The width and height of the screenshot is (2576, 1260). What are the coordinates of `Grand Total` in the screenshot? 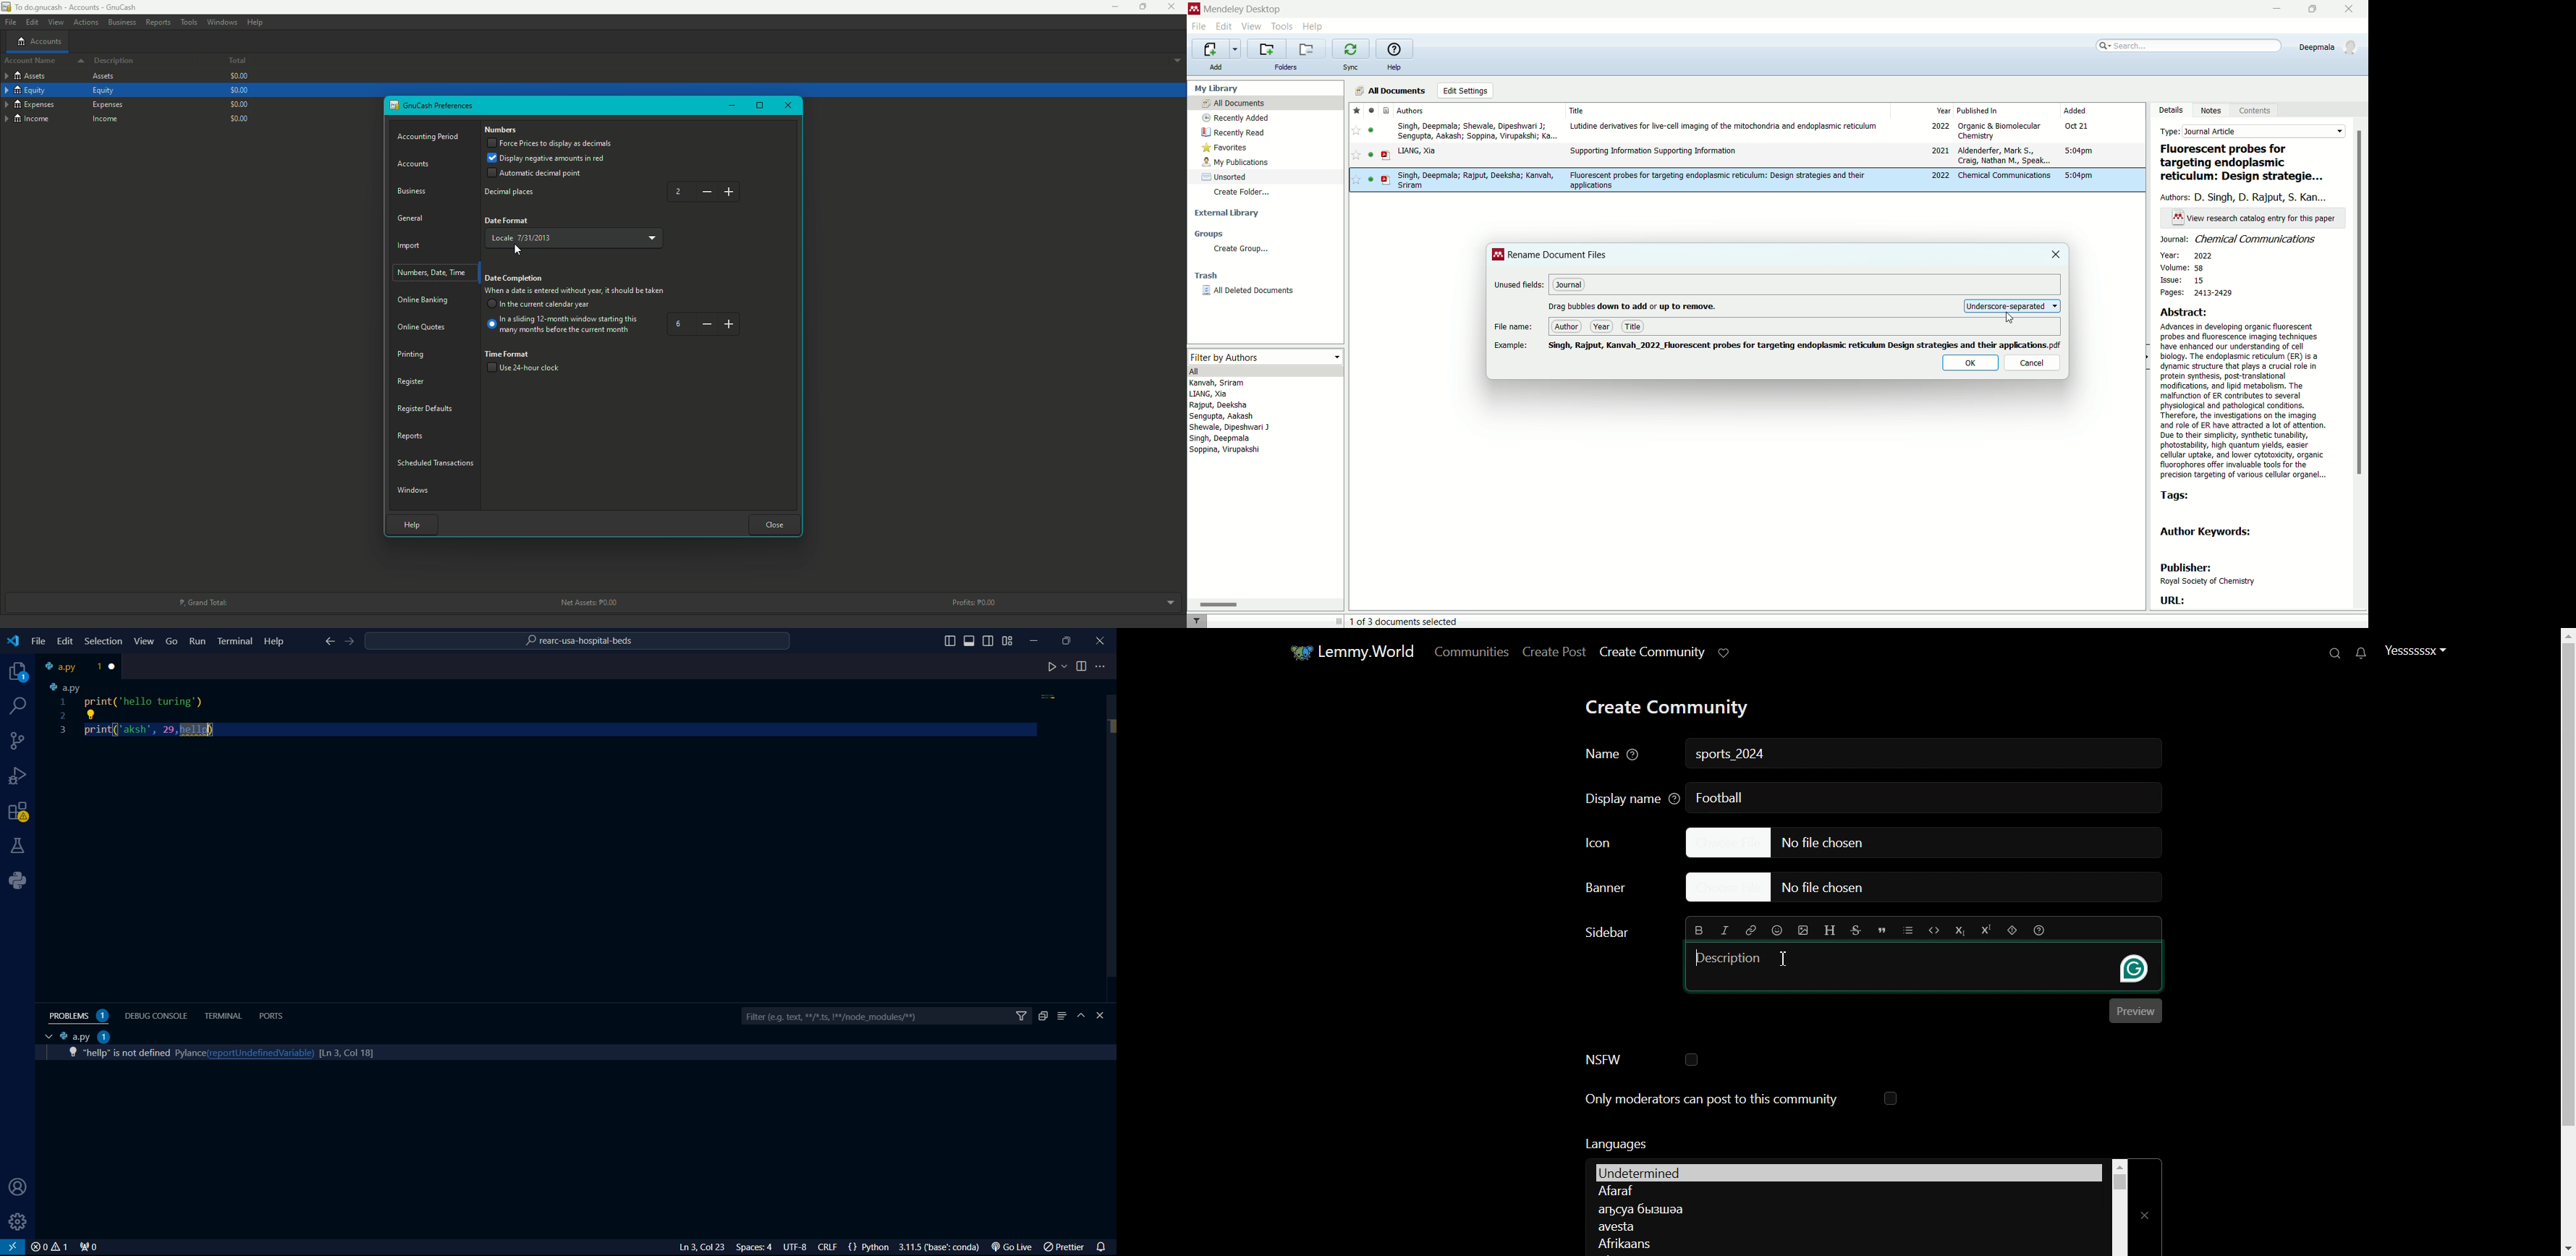 It's located at (202, 601).